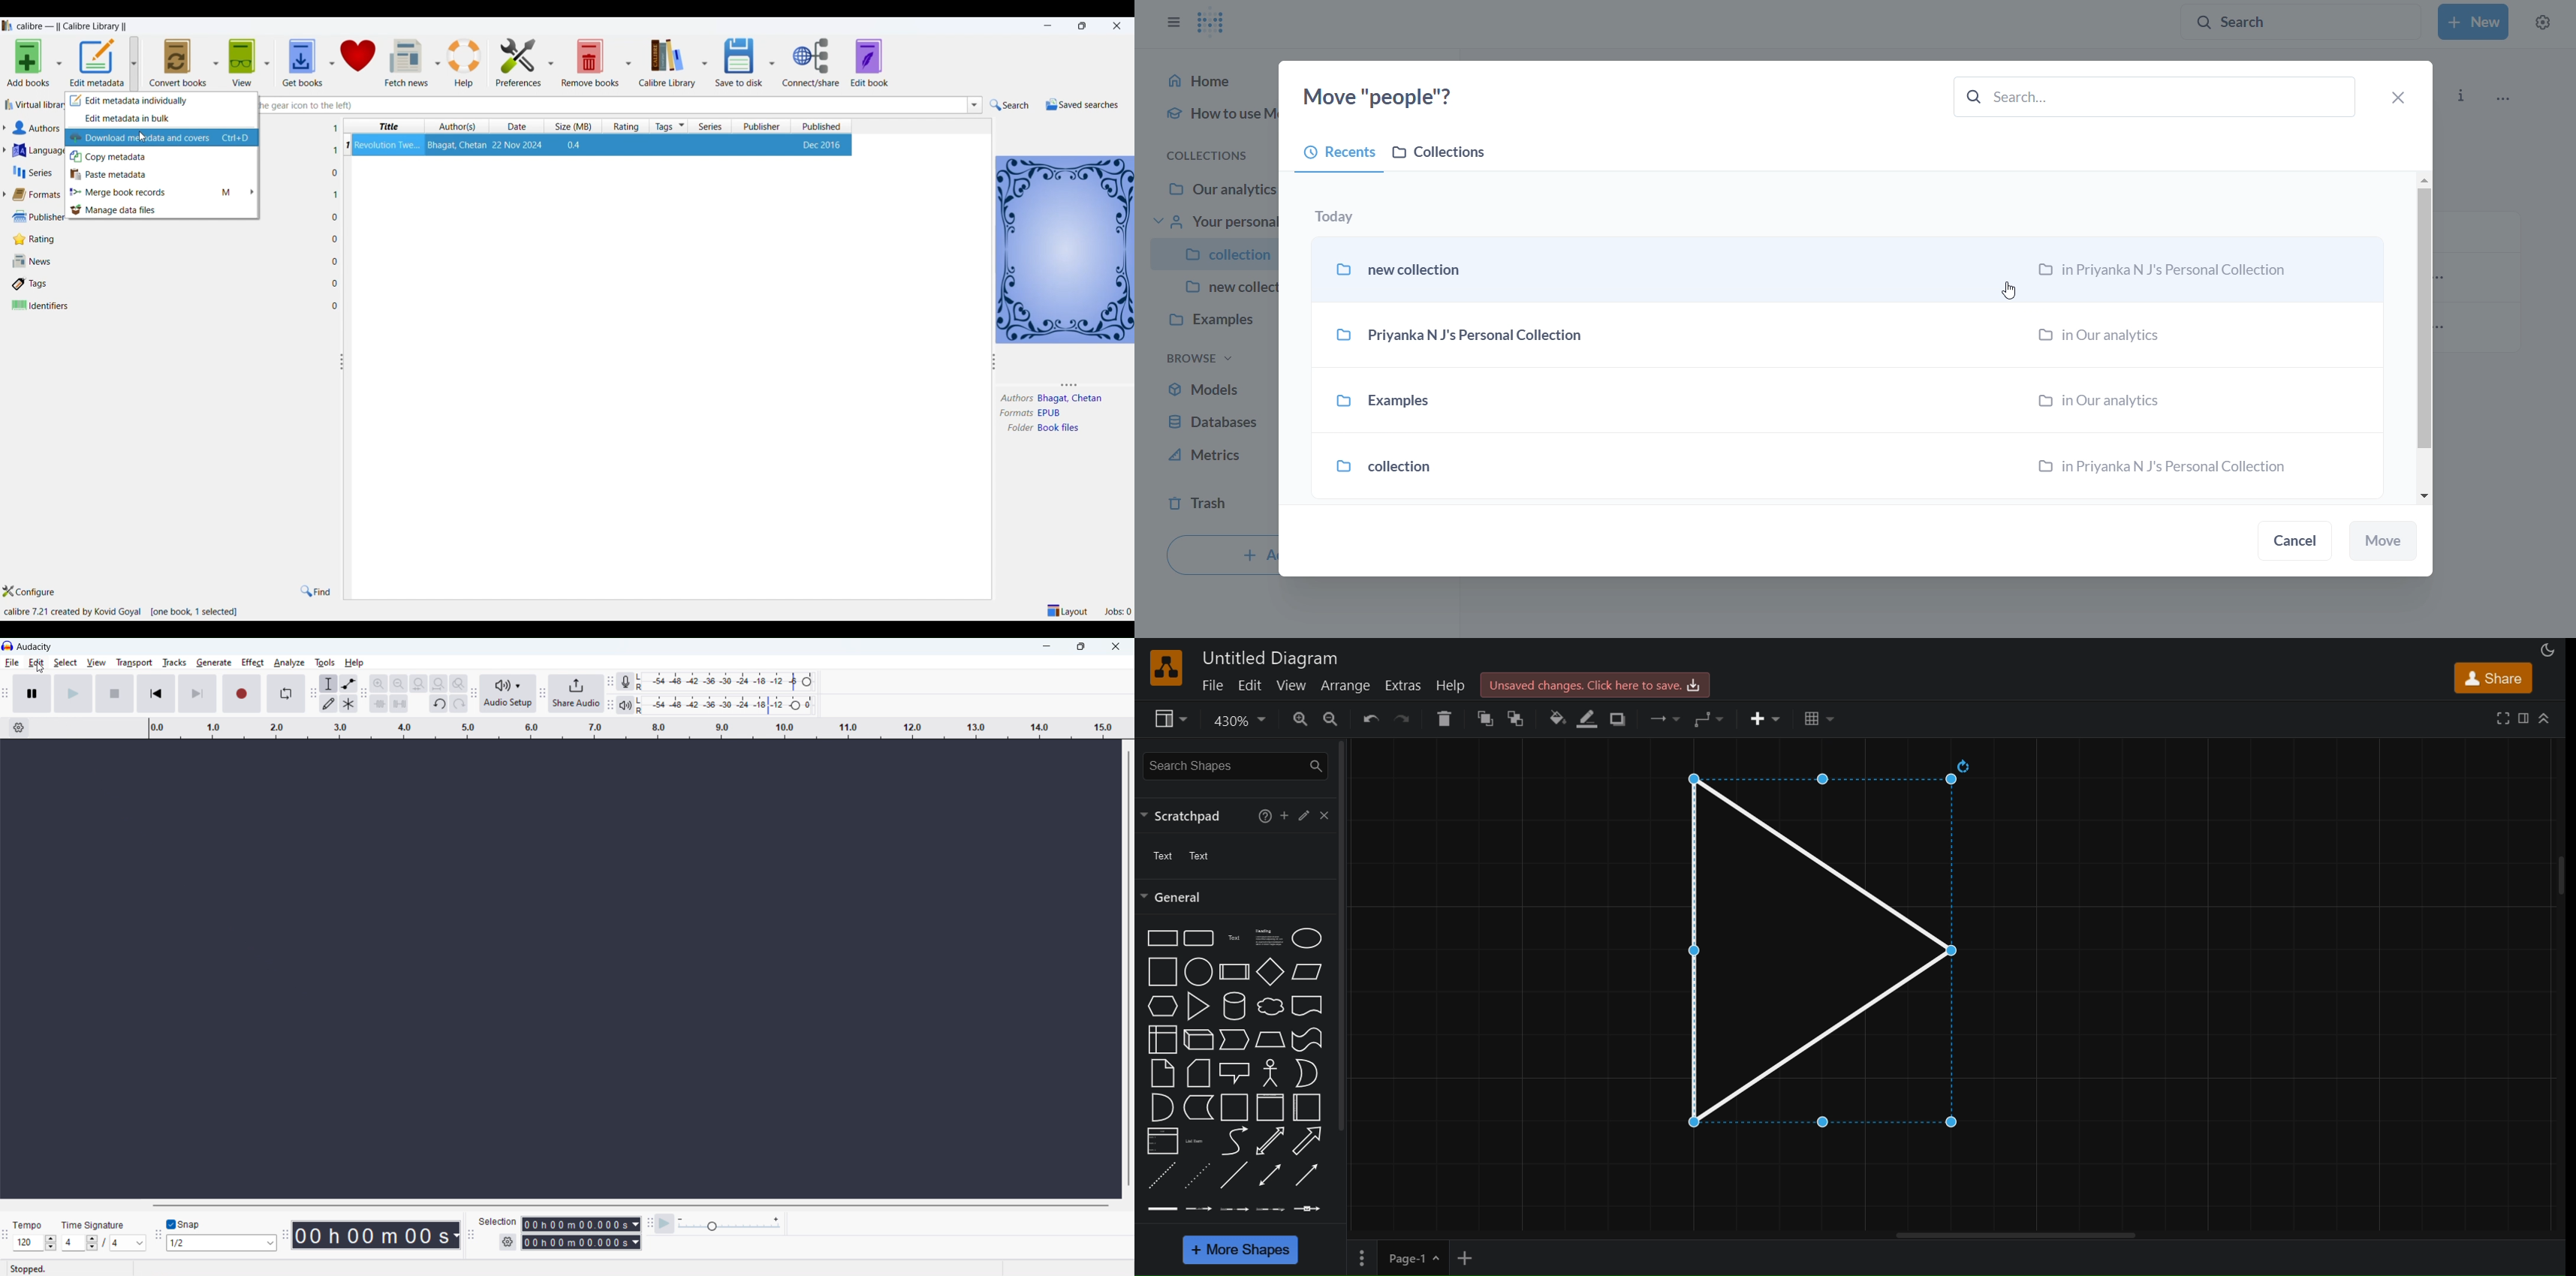 The height and width of the screenshot is (1288, 2576). What do you see at coordinates (610, 705) in the screenshot?
I see `playback meter toolbar` at bounding box center [610, 705].